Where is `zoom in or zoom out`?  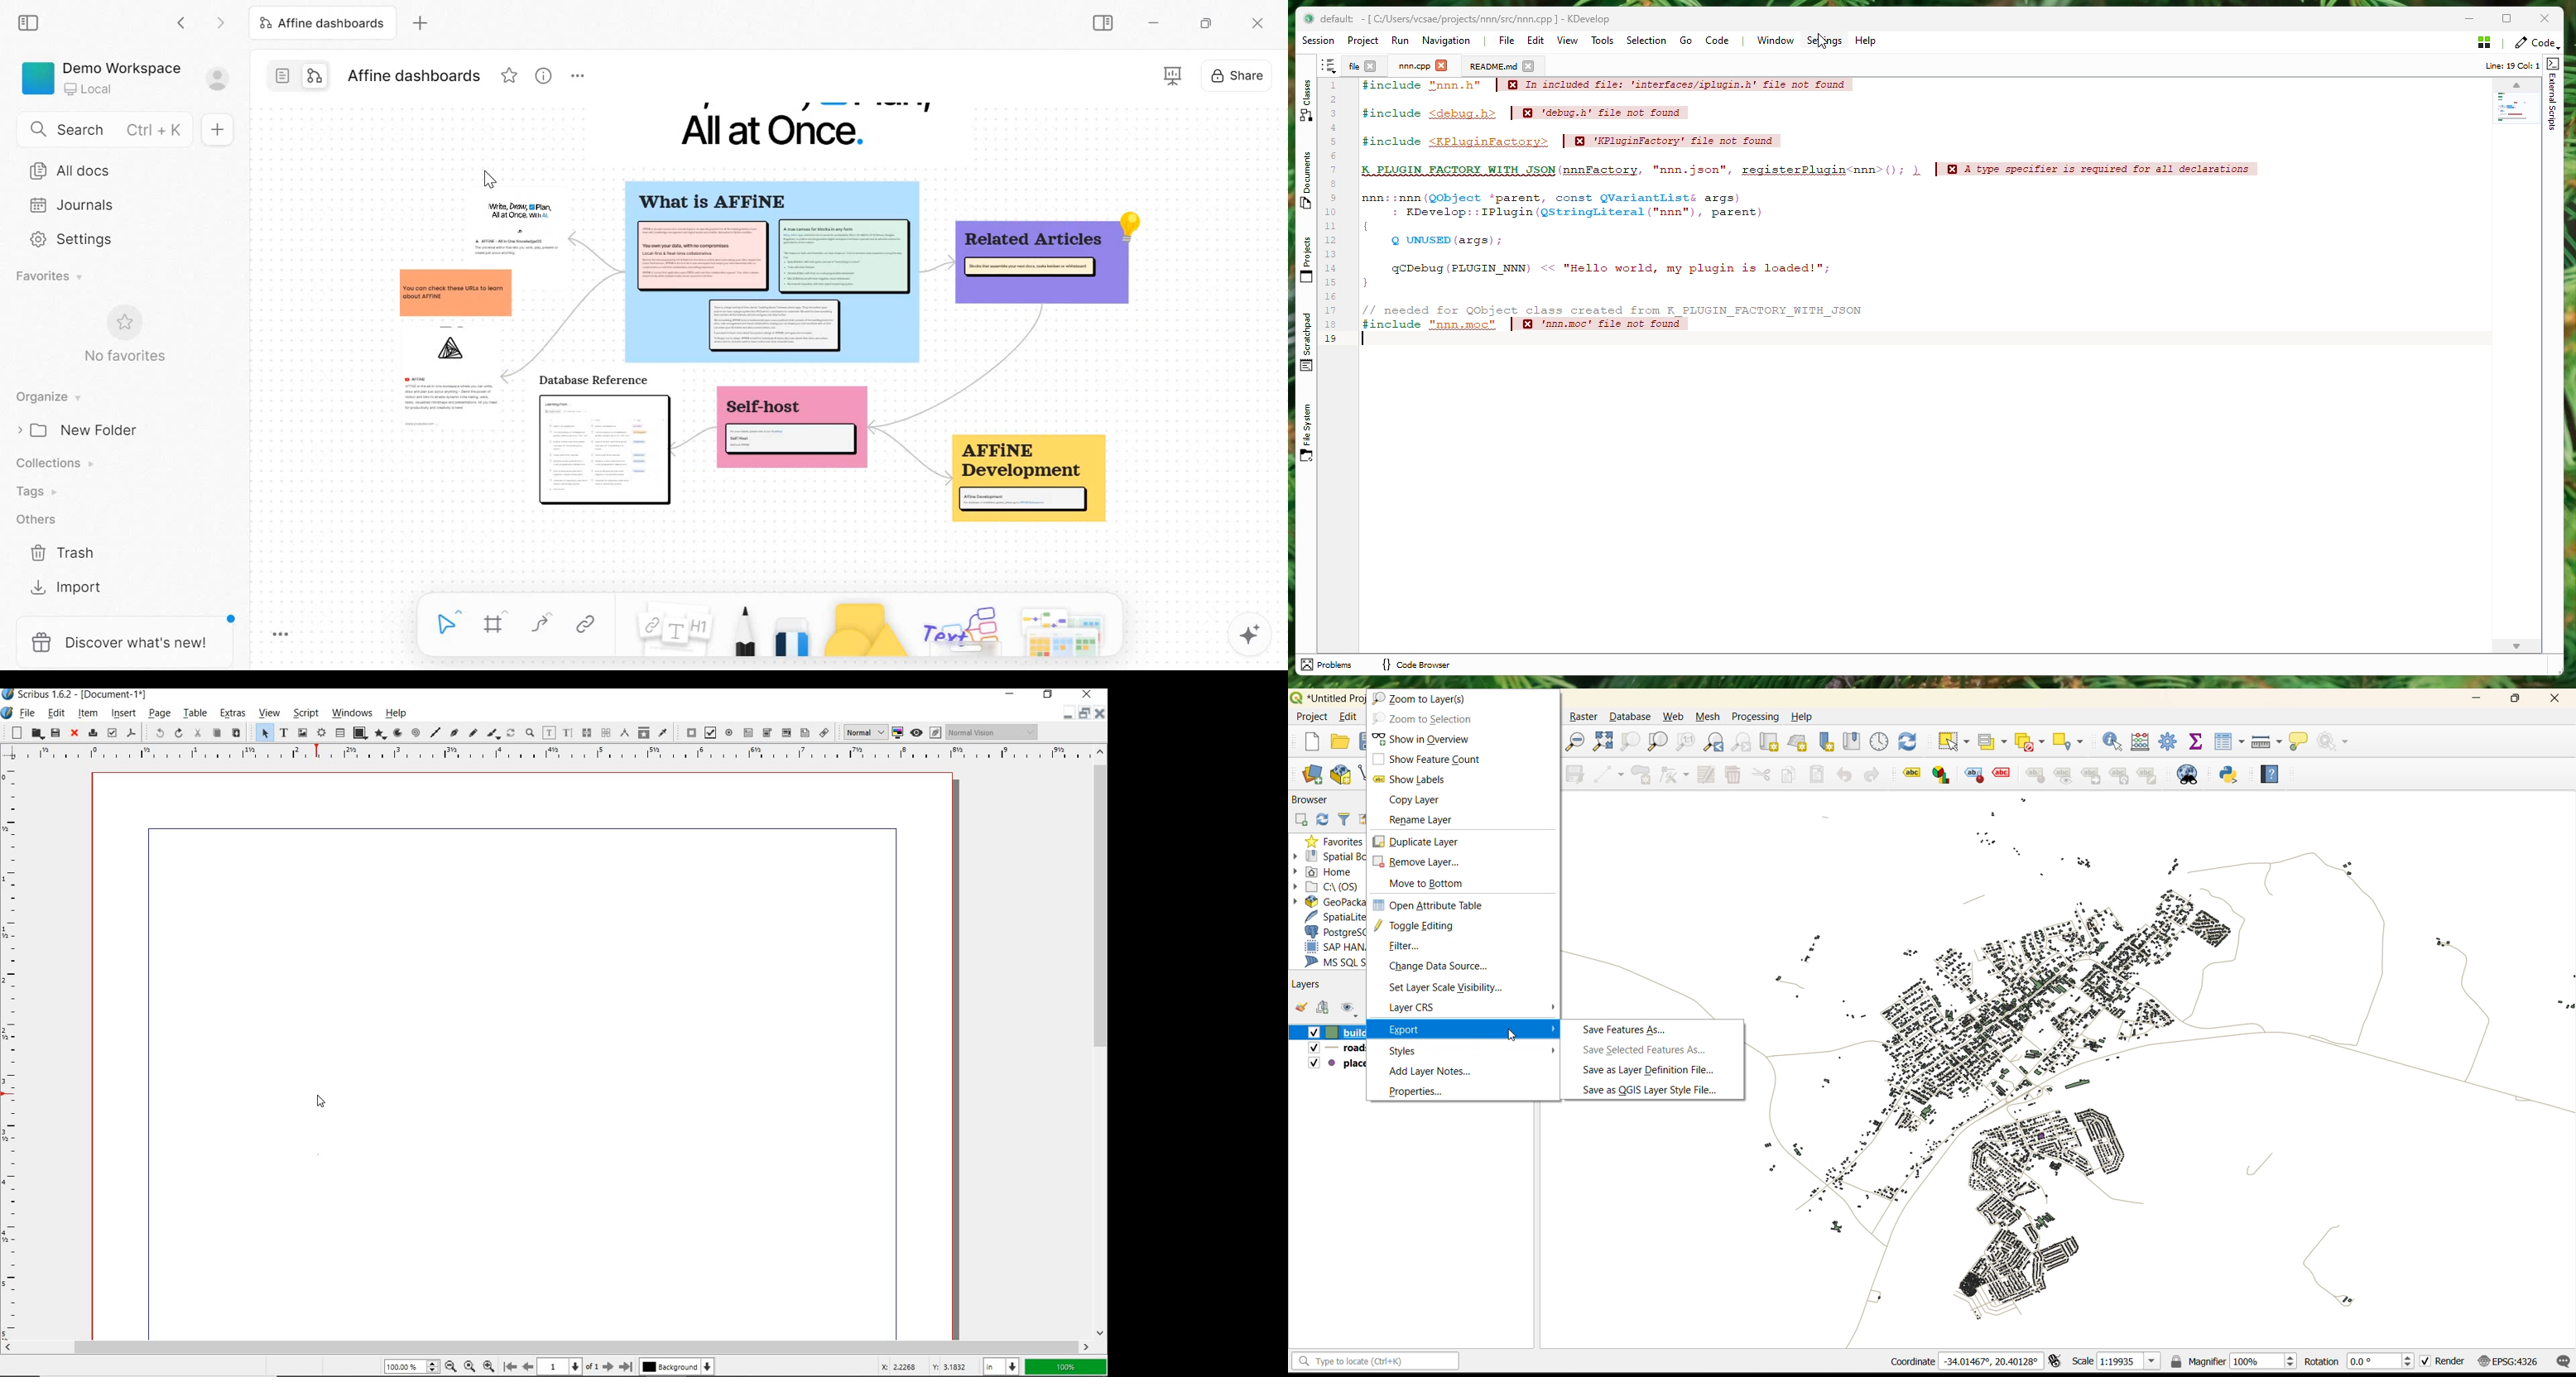
zoom in or zoom out is located at coordinates (530, 734).